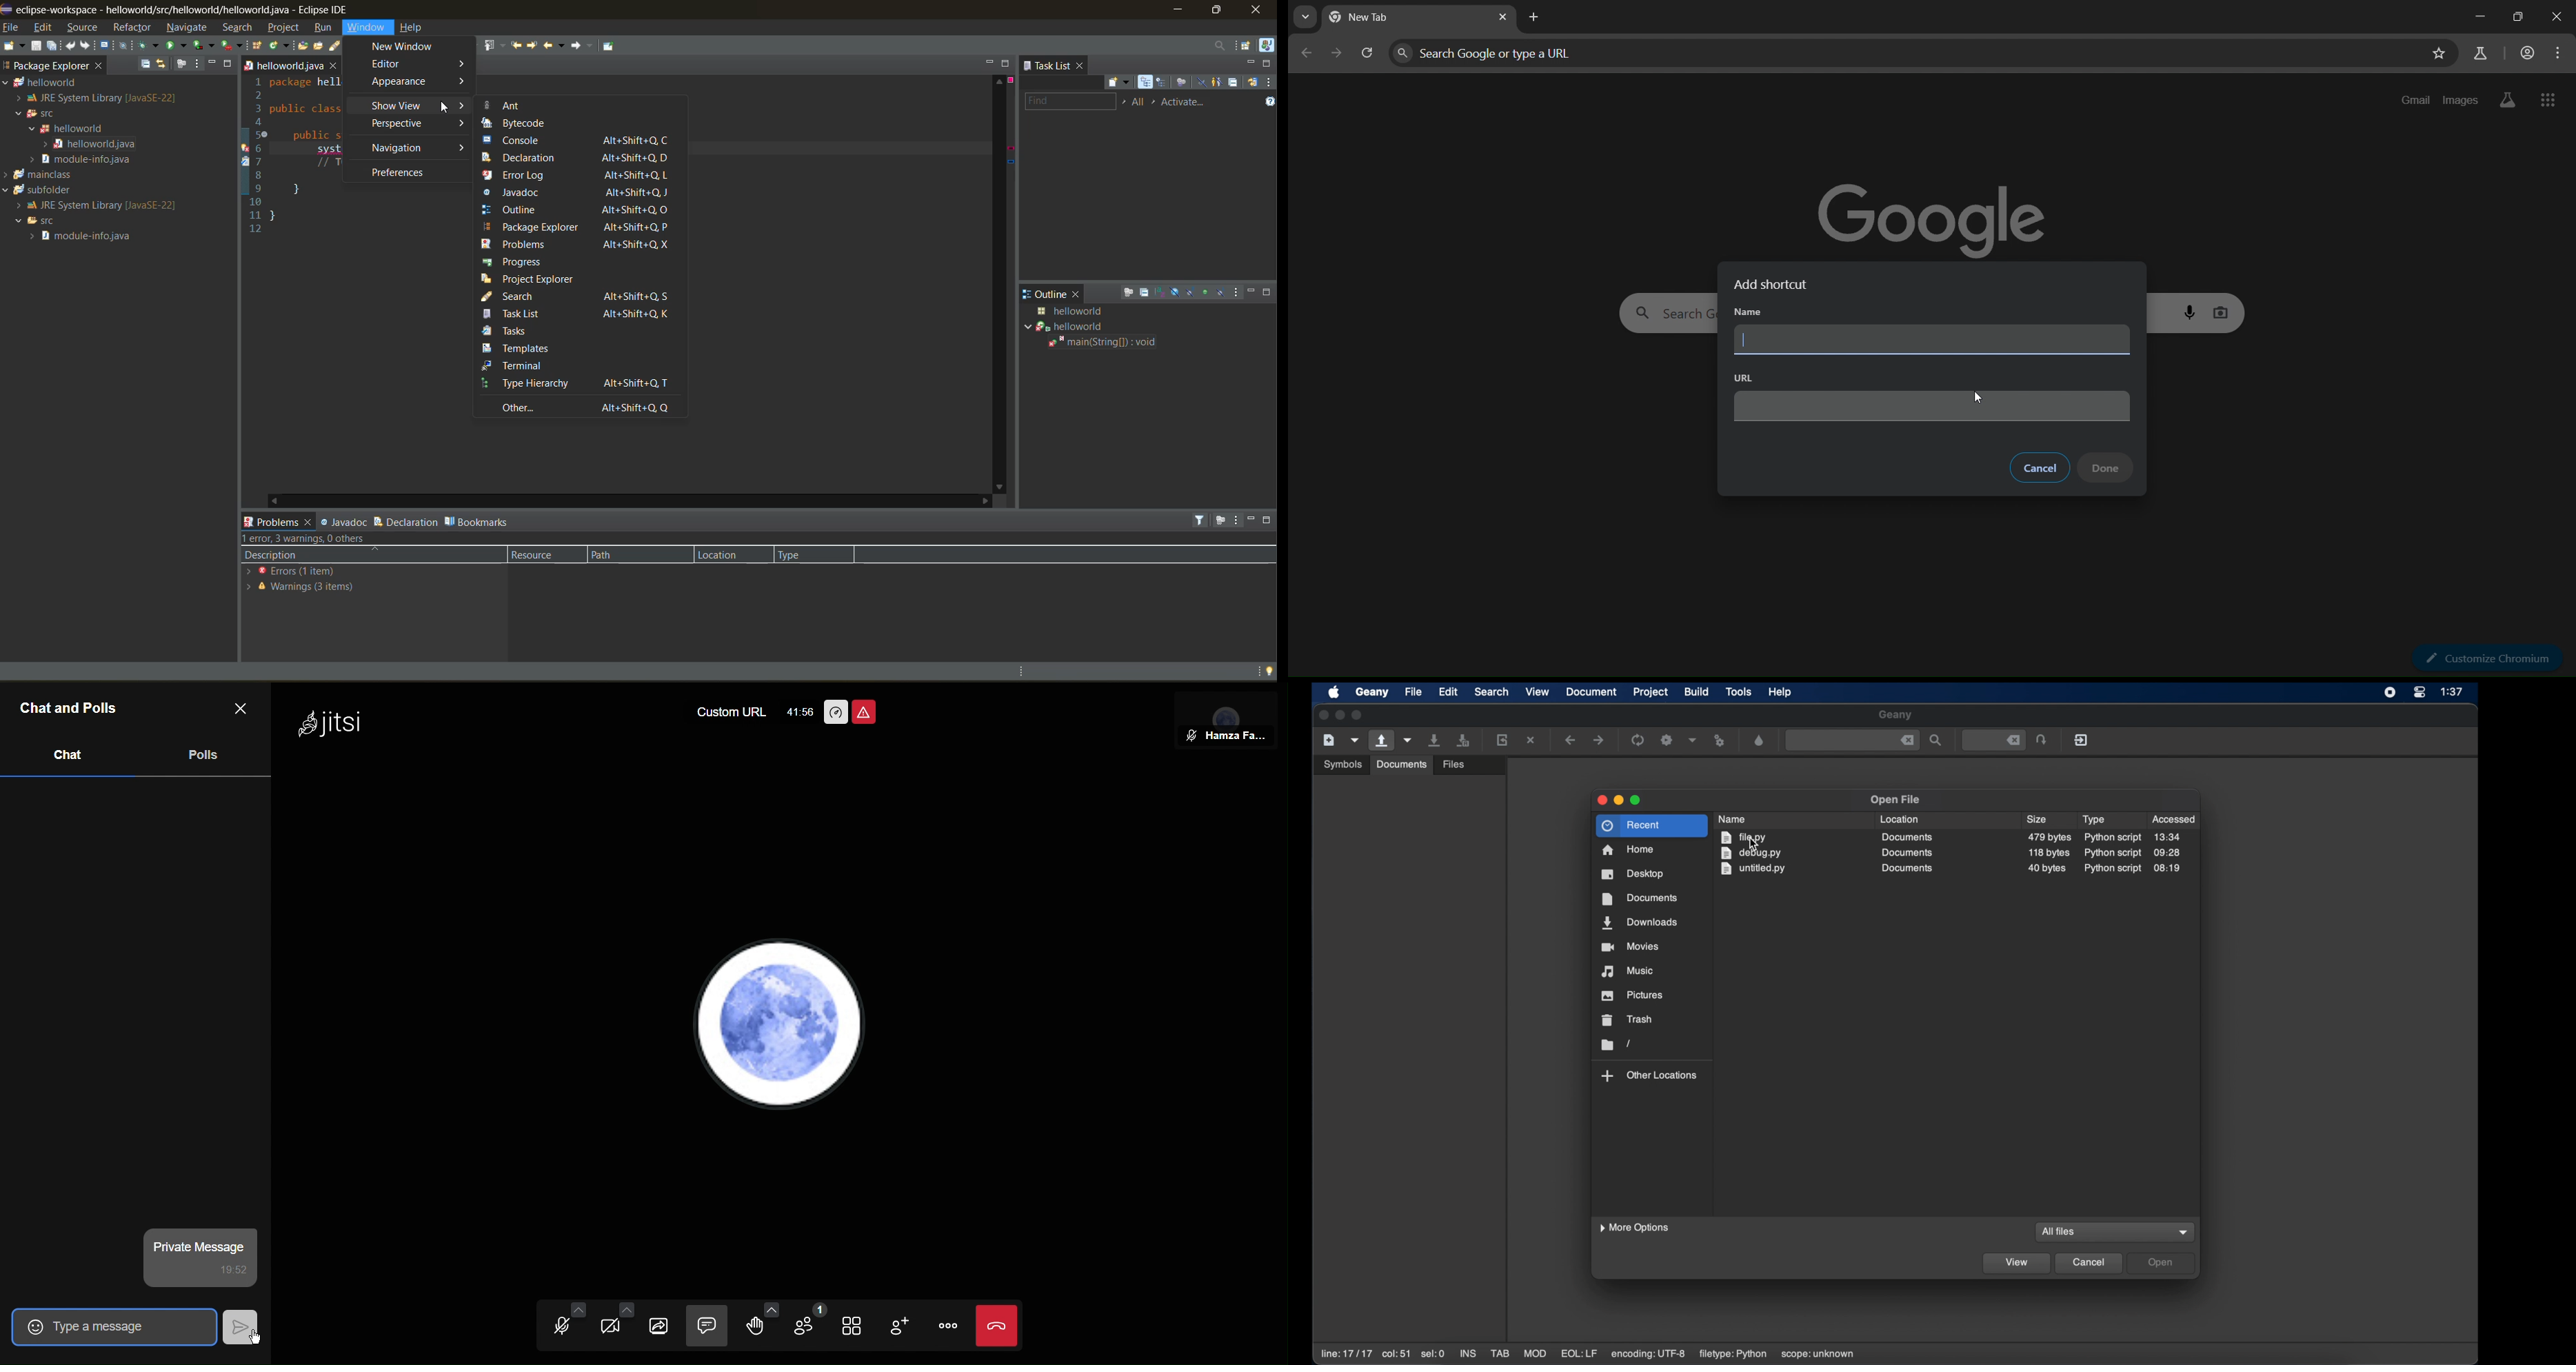  Describe the element at coordinates (2192, 312) in the screenshot. I see `voice search` at that location.